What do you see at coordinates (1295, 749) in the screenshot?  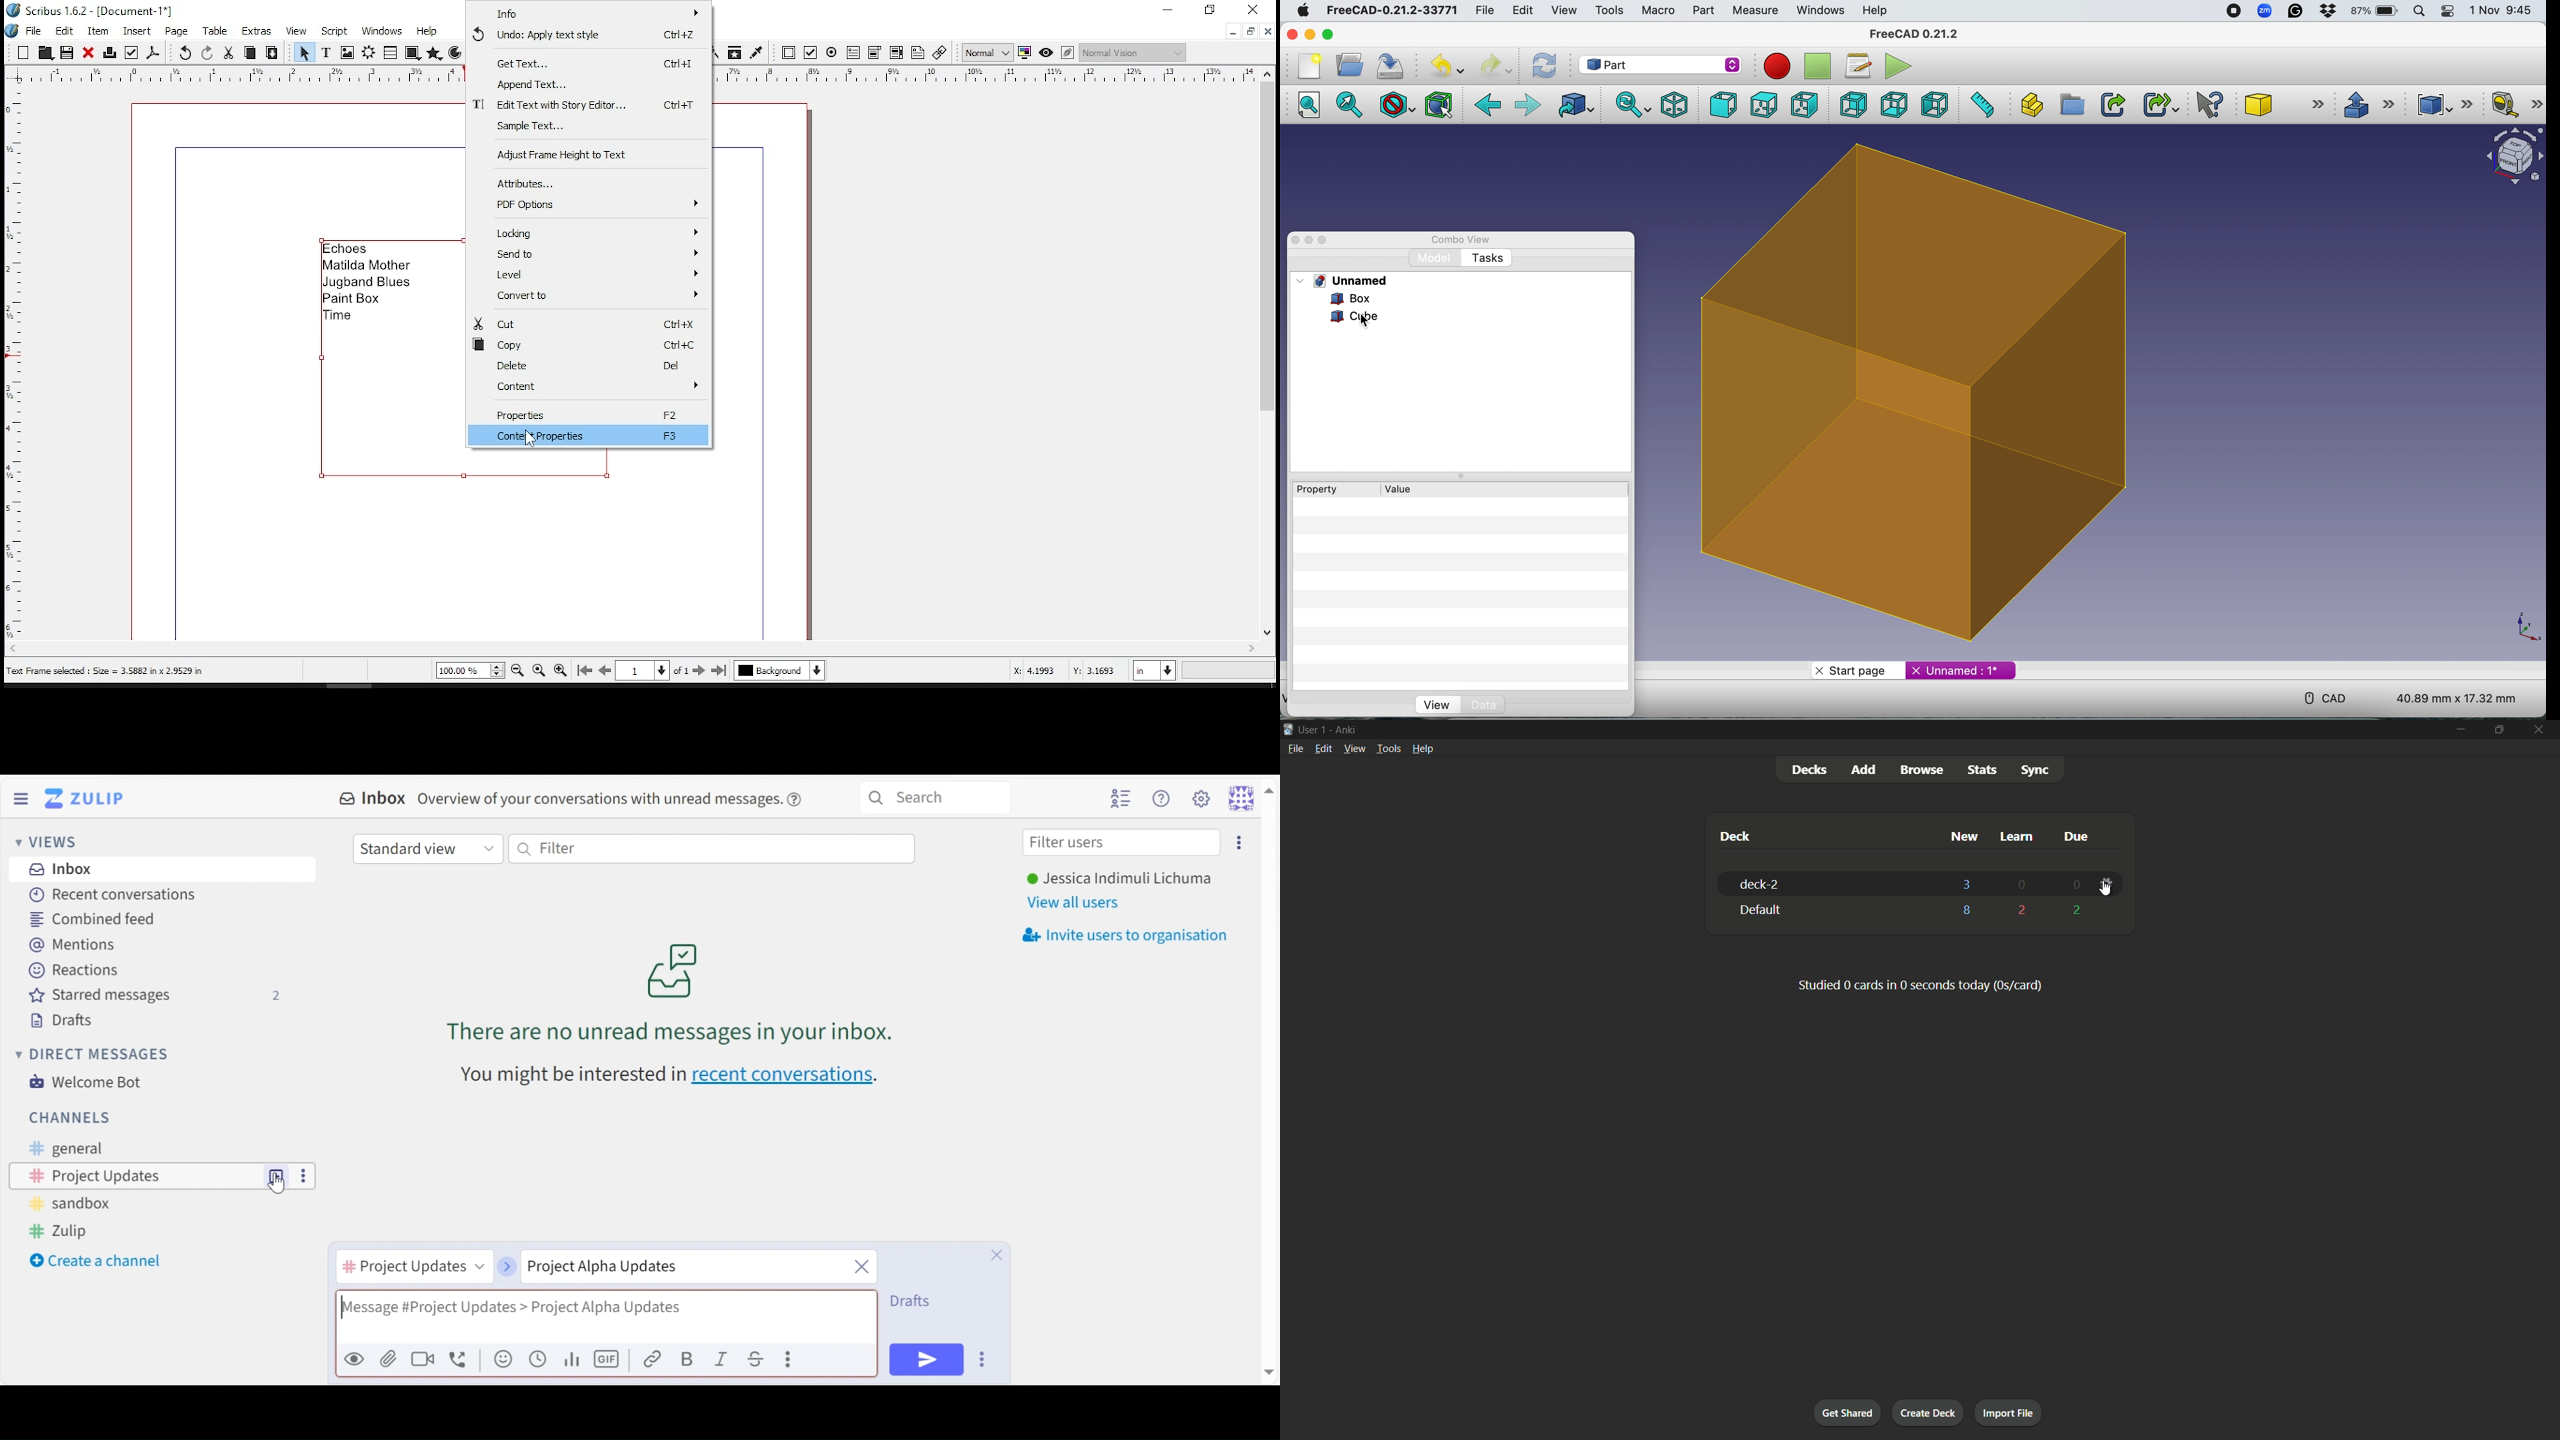 I see `file menu` at bounding box center [1295, 749].